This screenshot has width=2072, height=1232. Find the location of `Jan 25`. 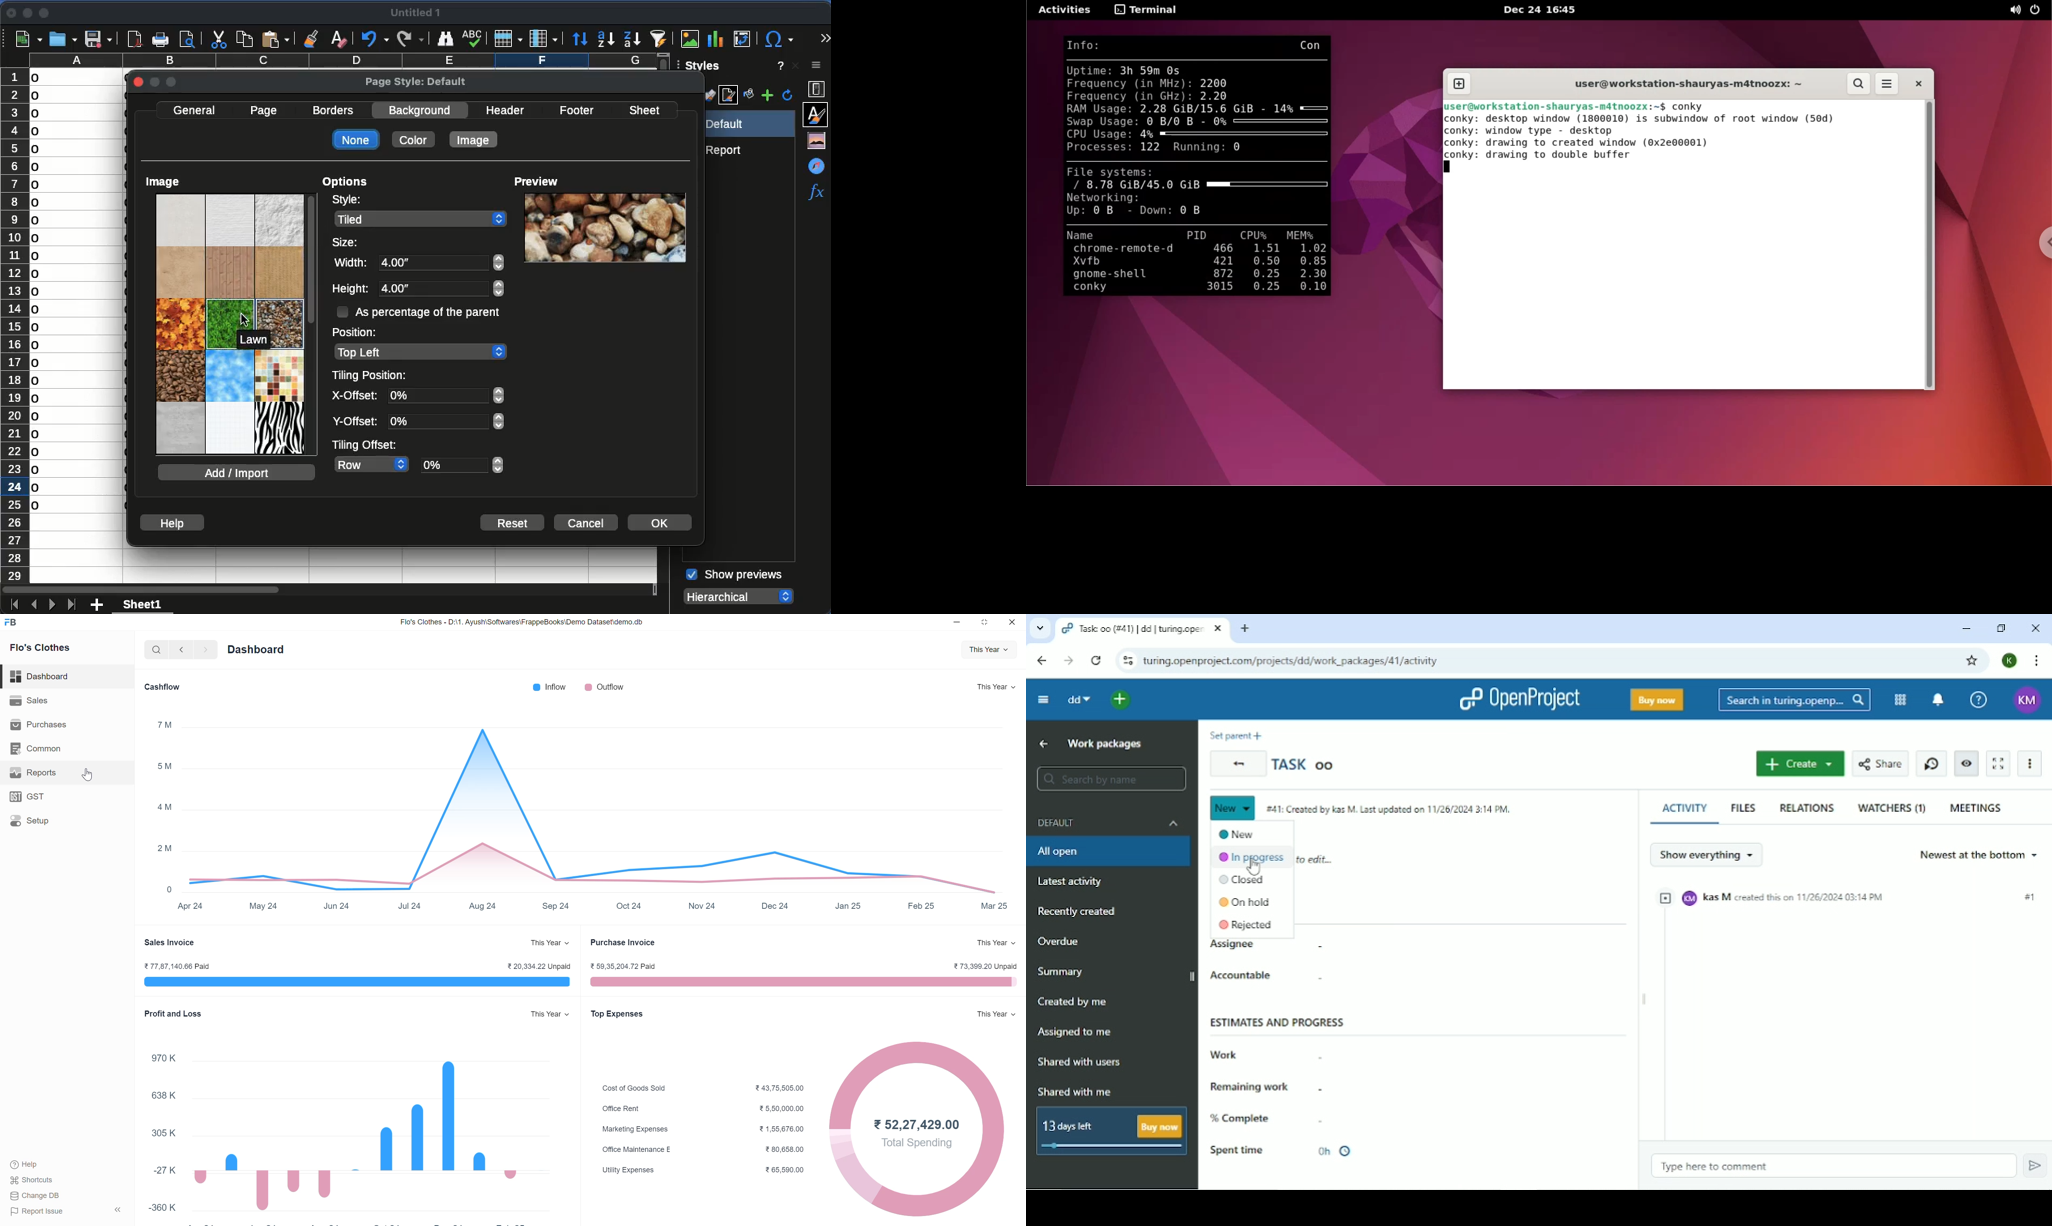

Jan 25 is located at coordinates (846, 905).